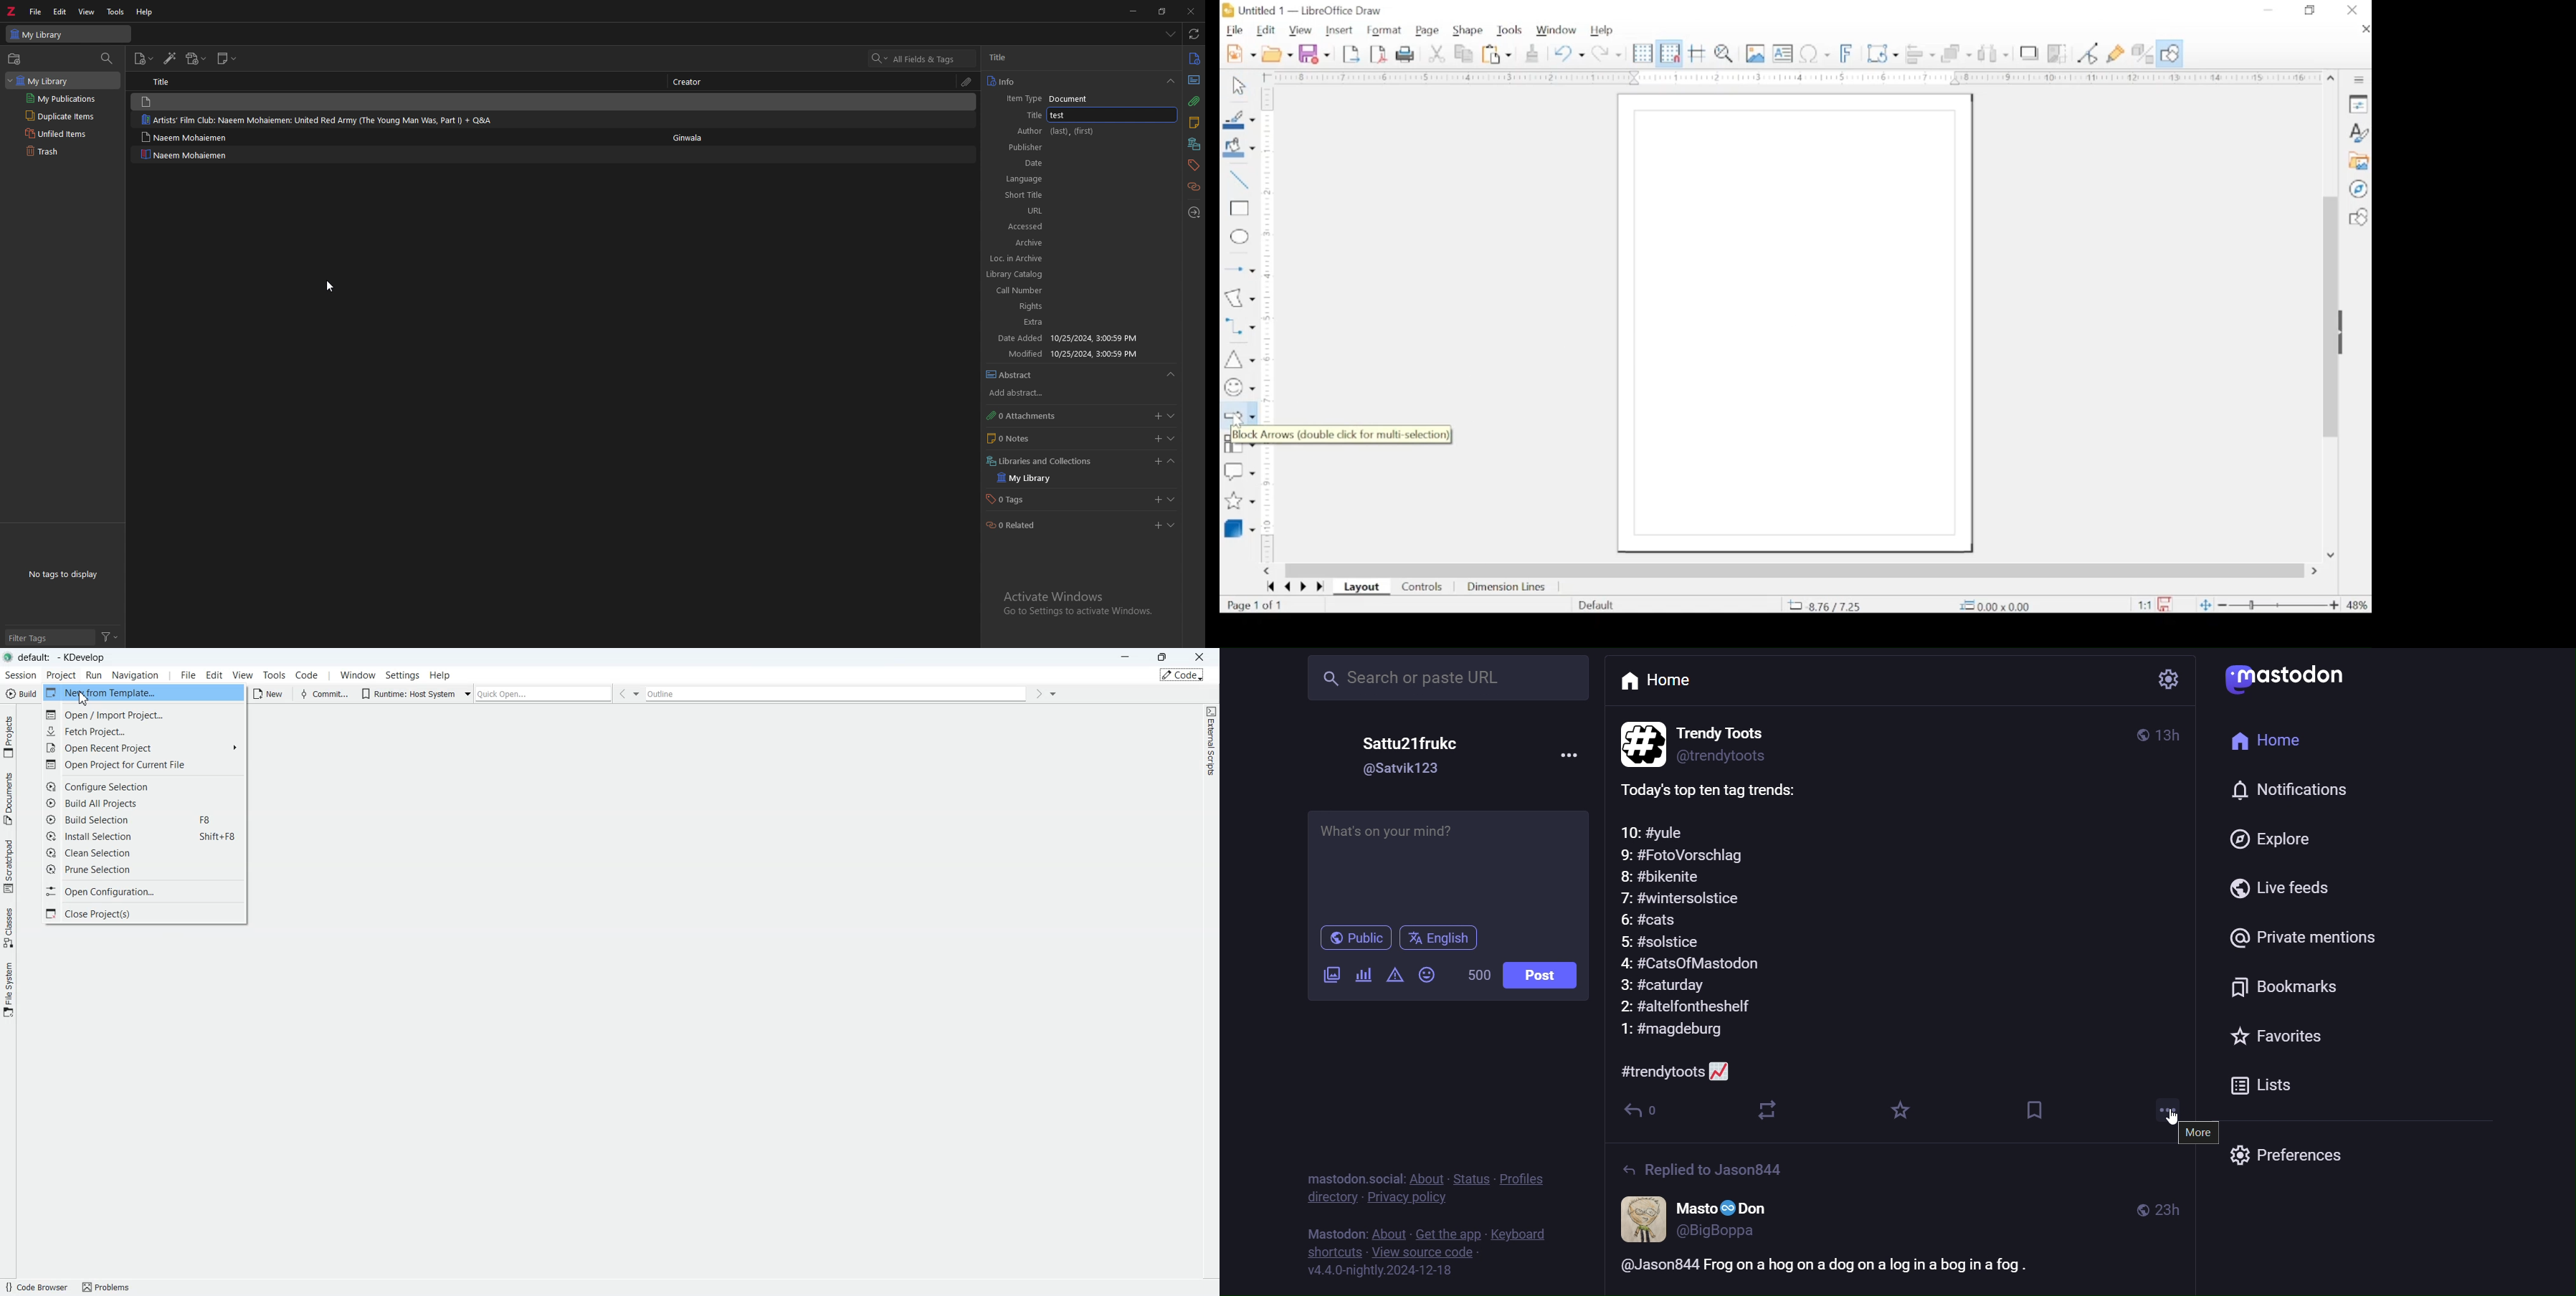 The image size is (2576, 1316). I want to click on this document has been modified, so click(2150, 605).